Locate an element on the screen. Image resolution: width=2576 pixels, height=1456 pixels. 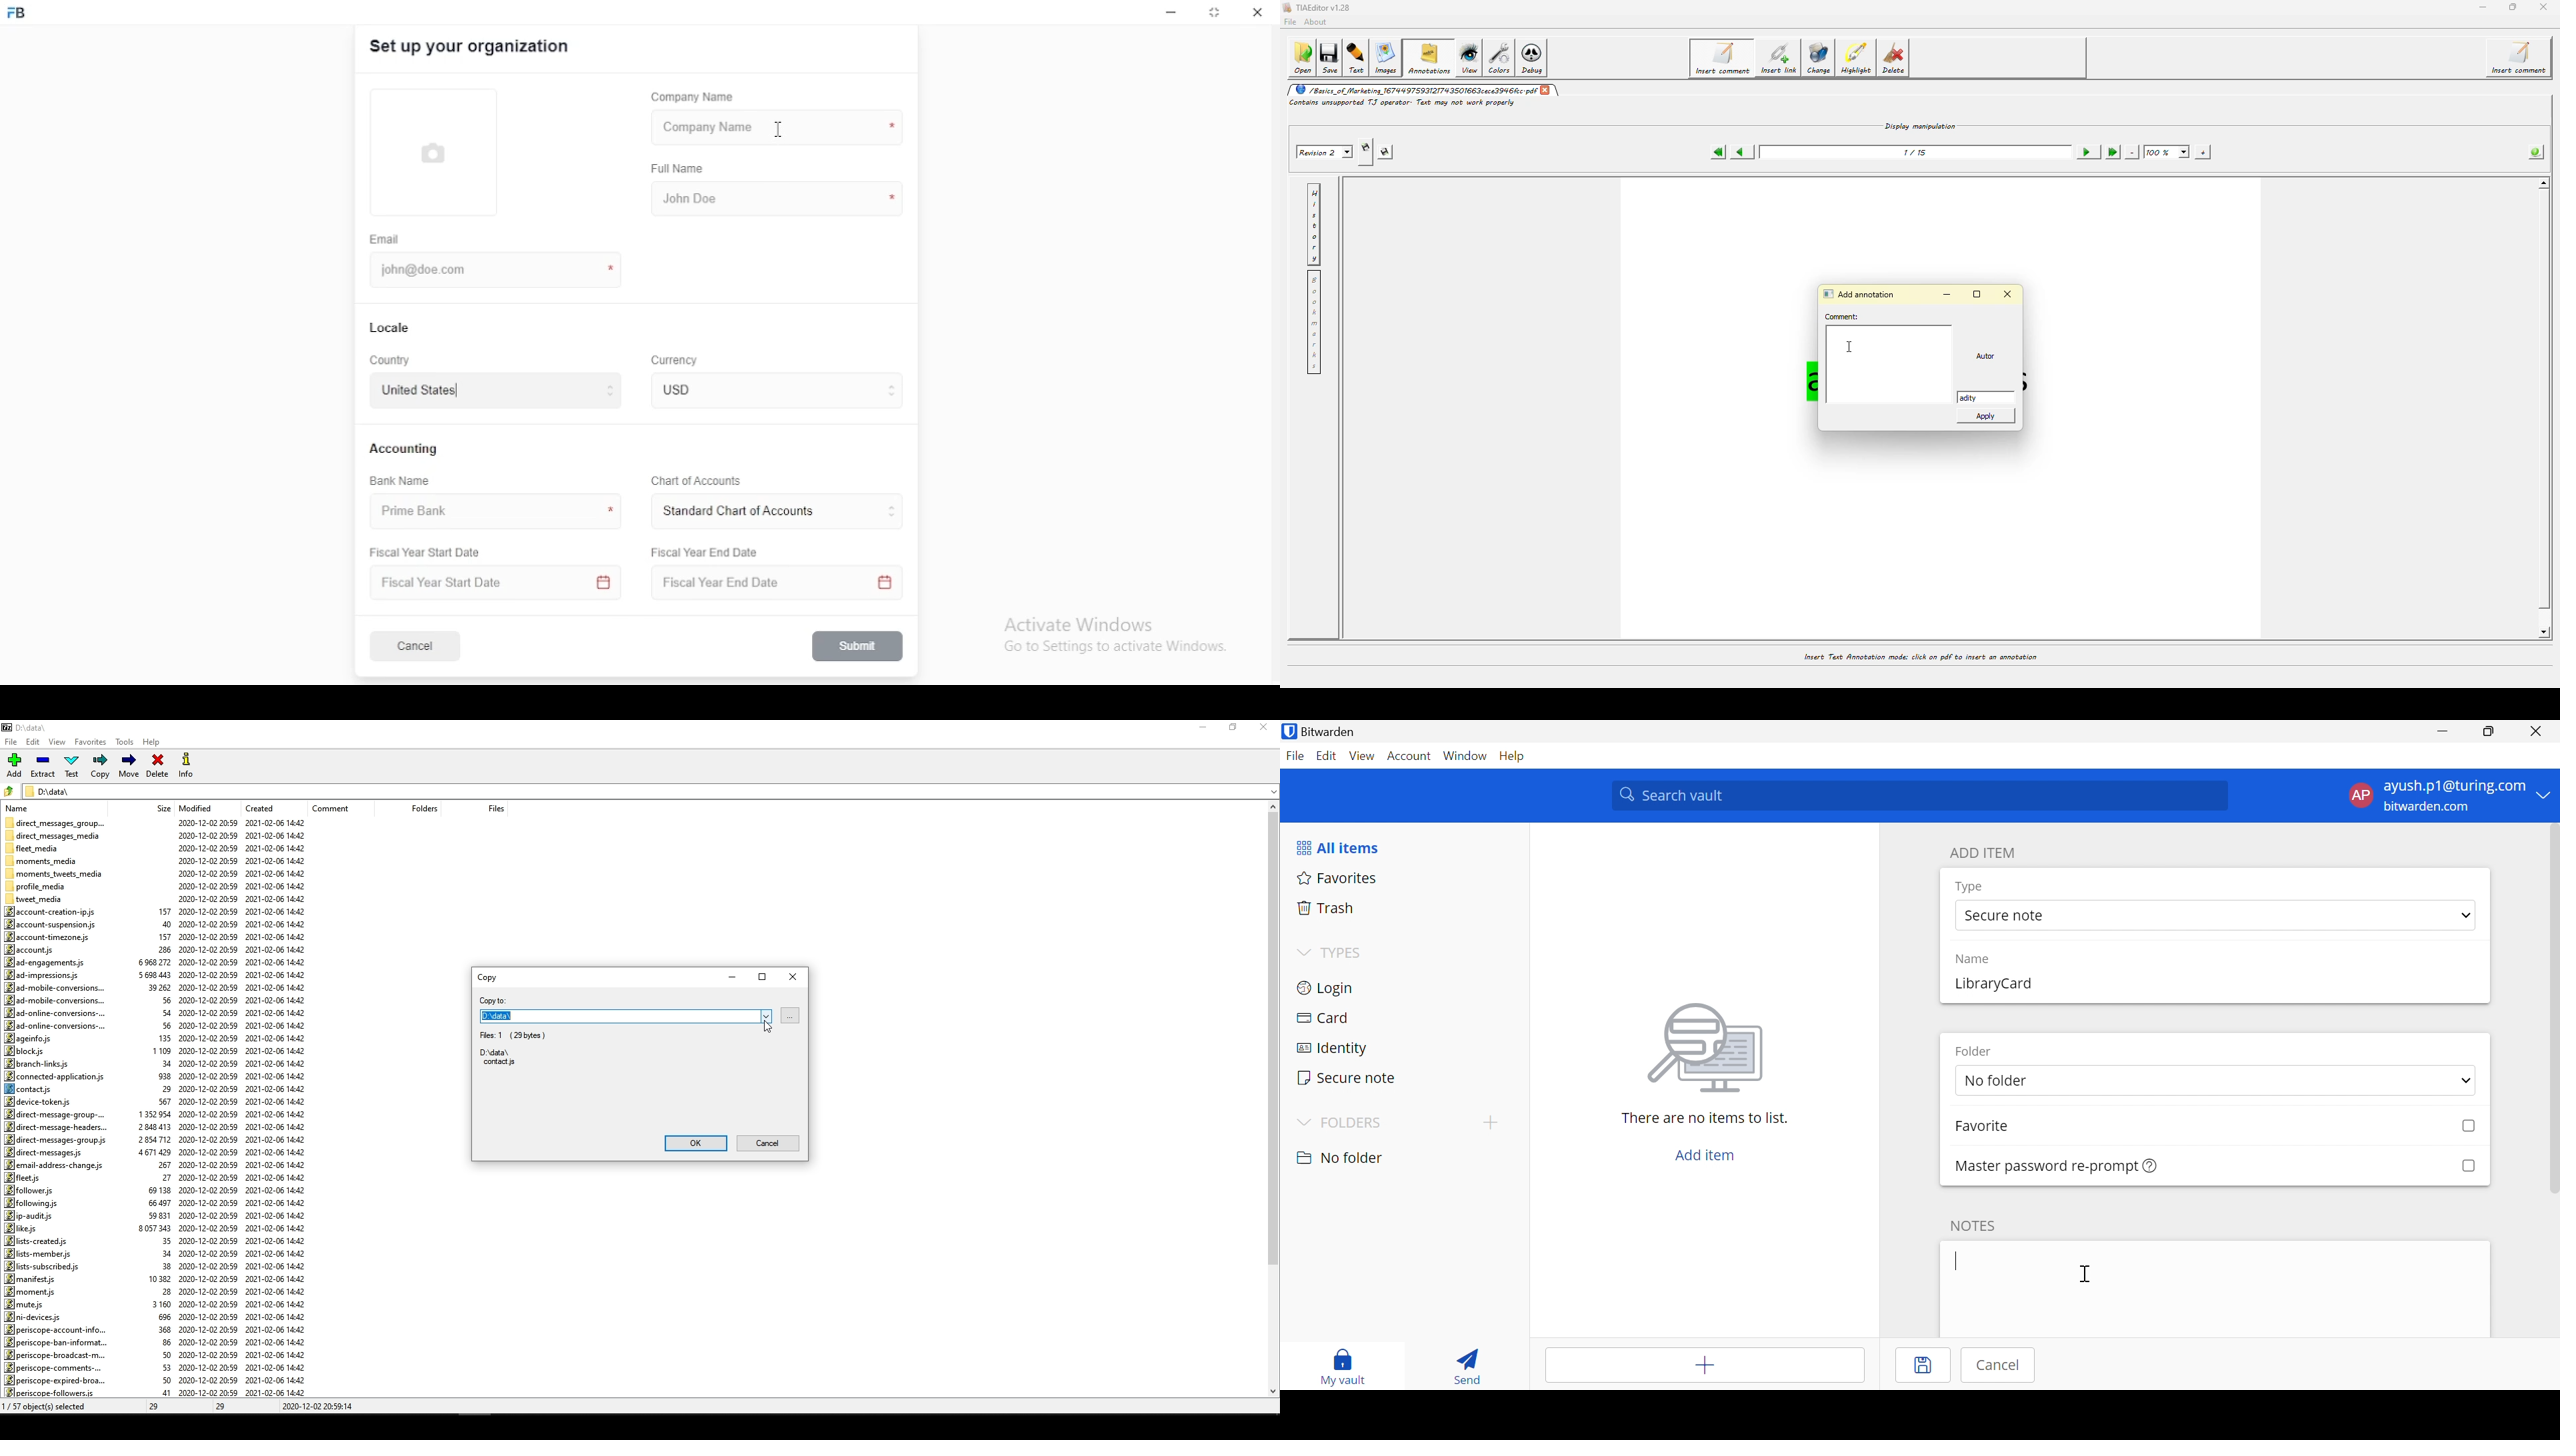
Account is located at coordinates (1410, 755).